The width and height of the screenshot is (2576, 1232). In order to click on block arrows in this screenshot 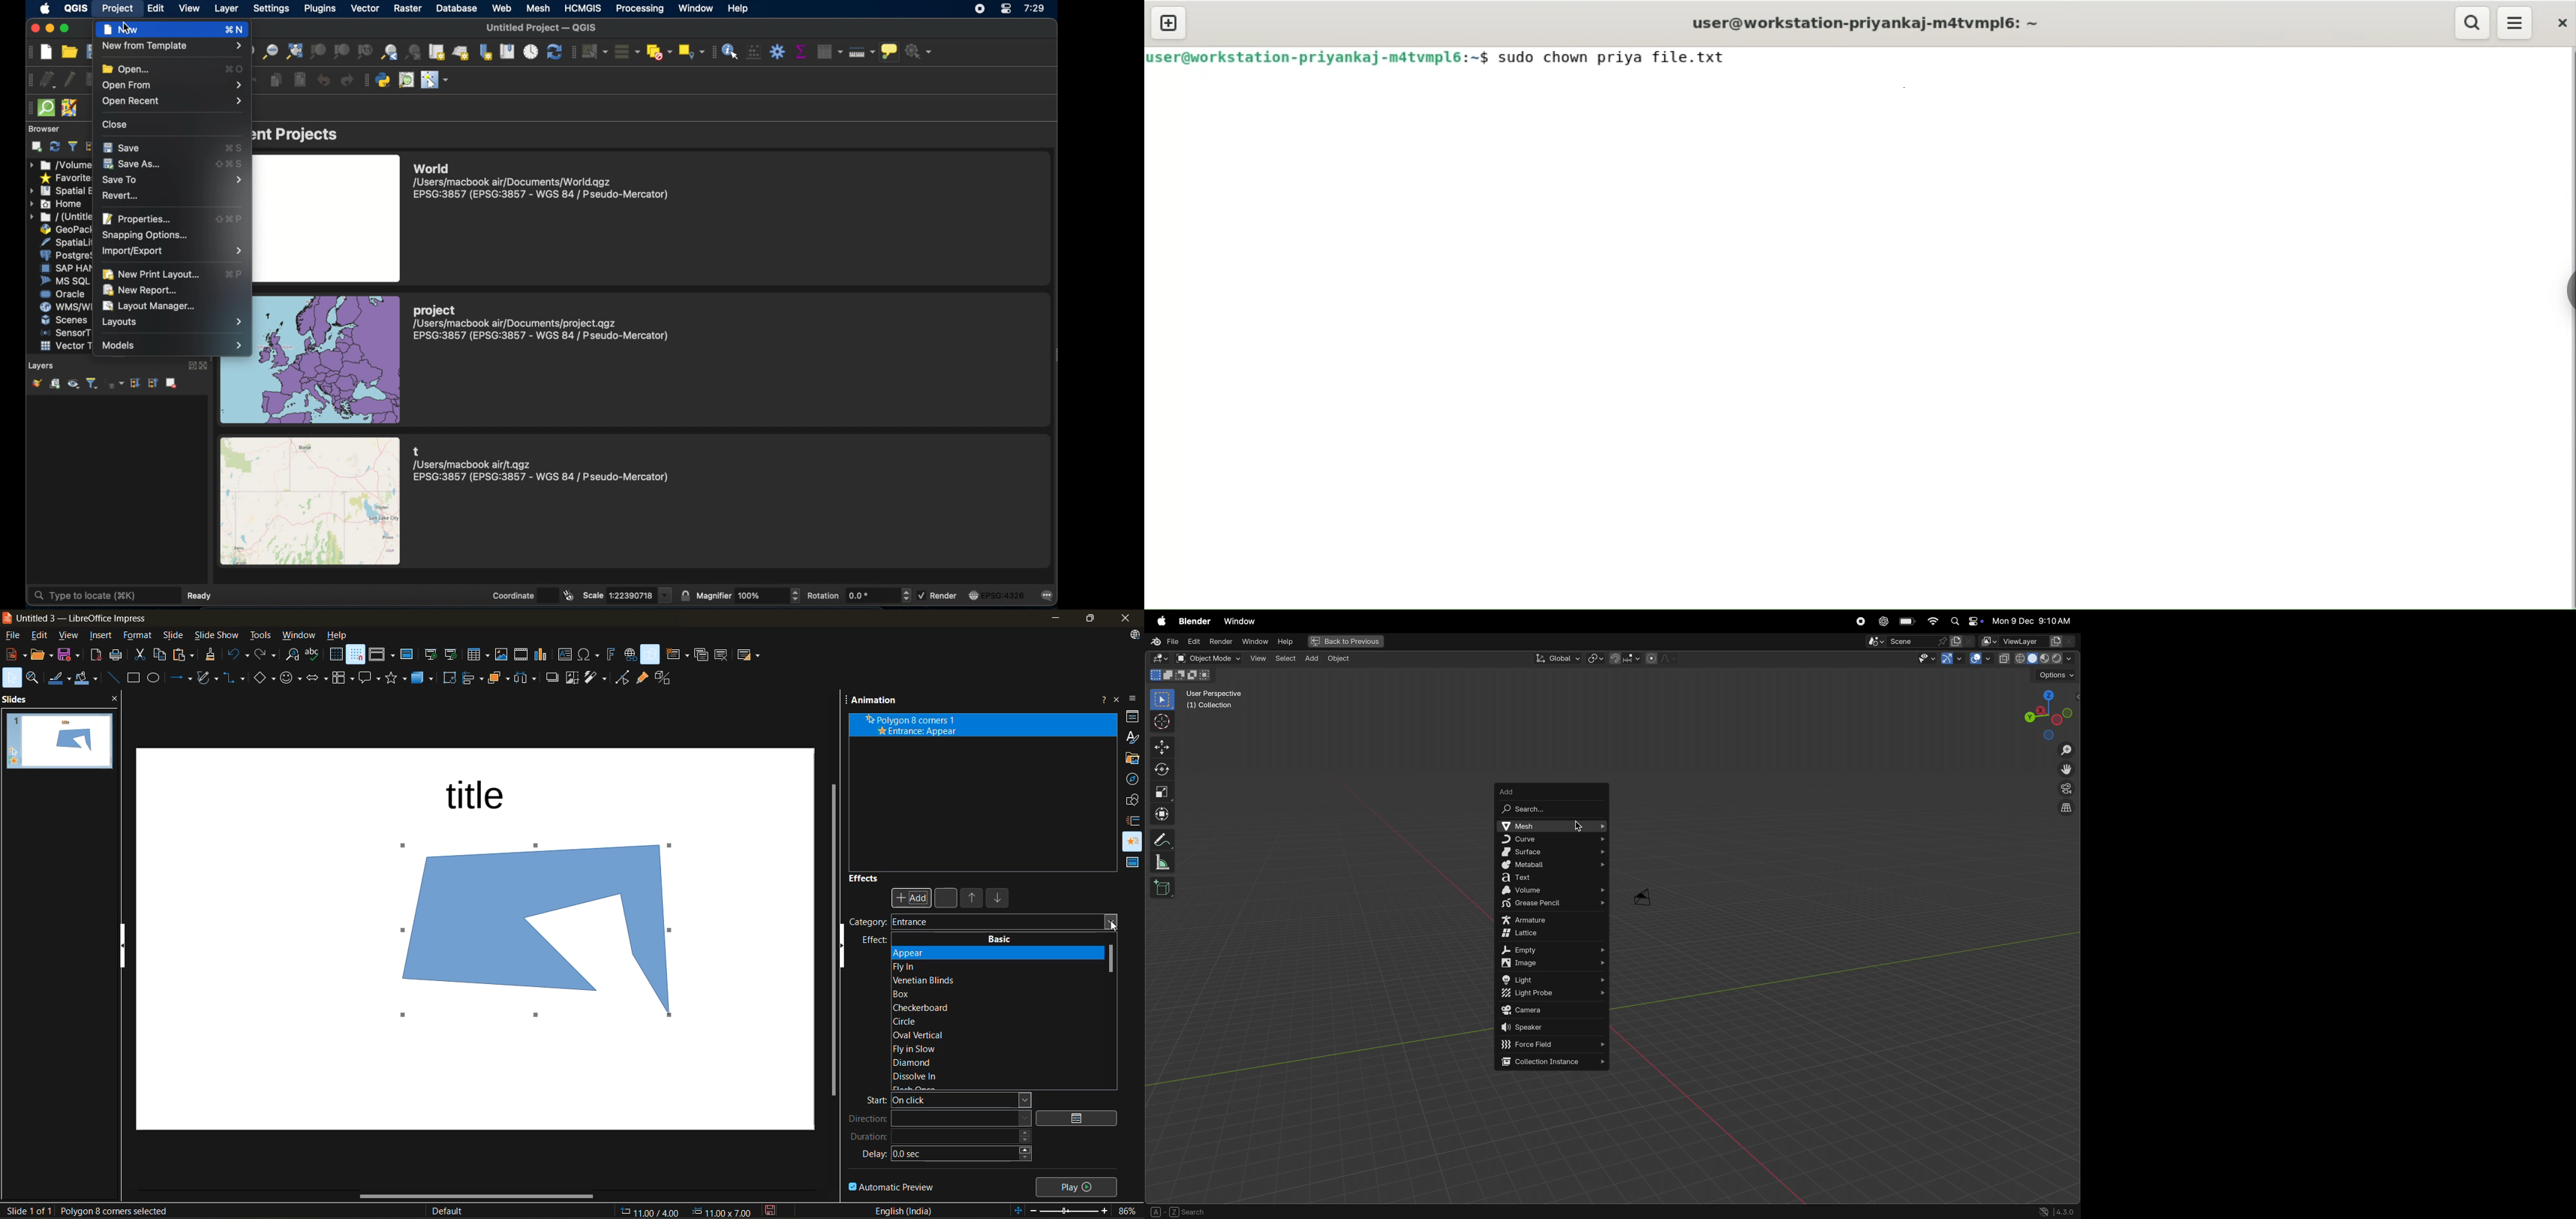, I will do `click(318, 679)`.